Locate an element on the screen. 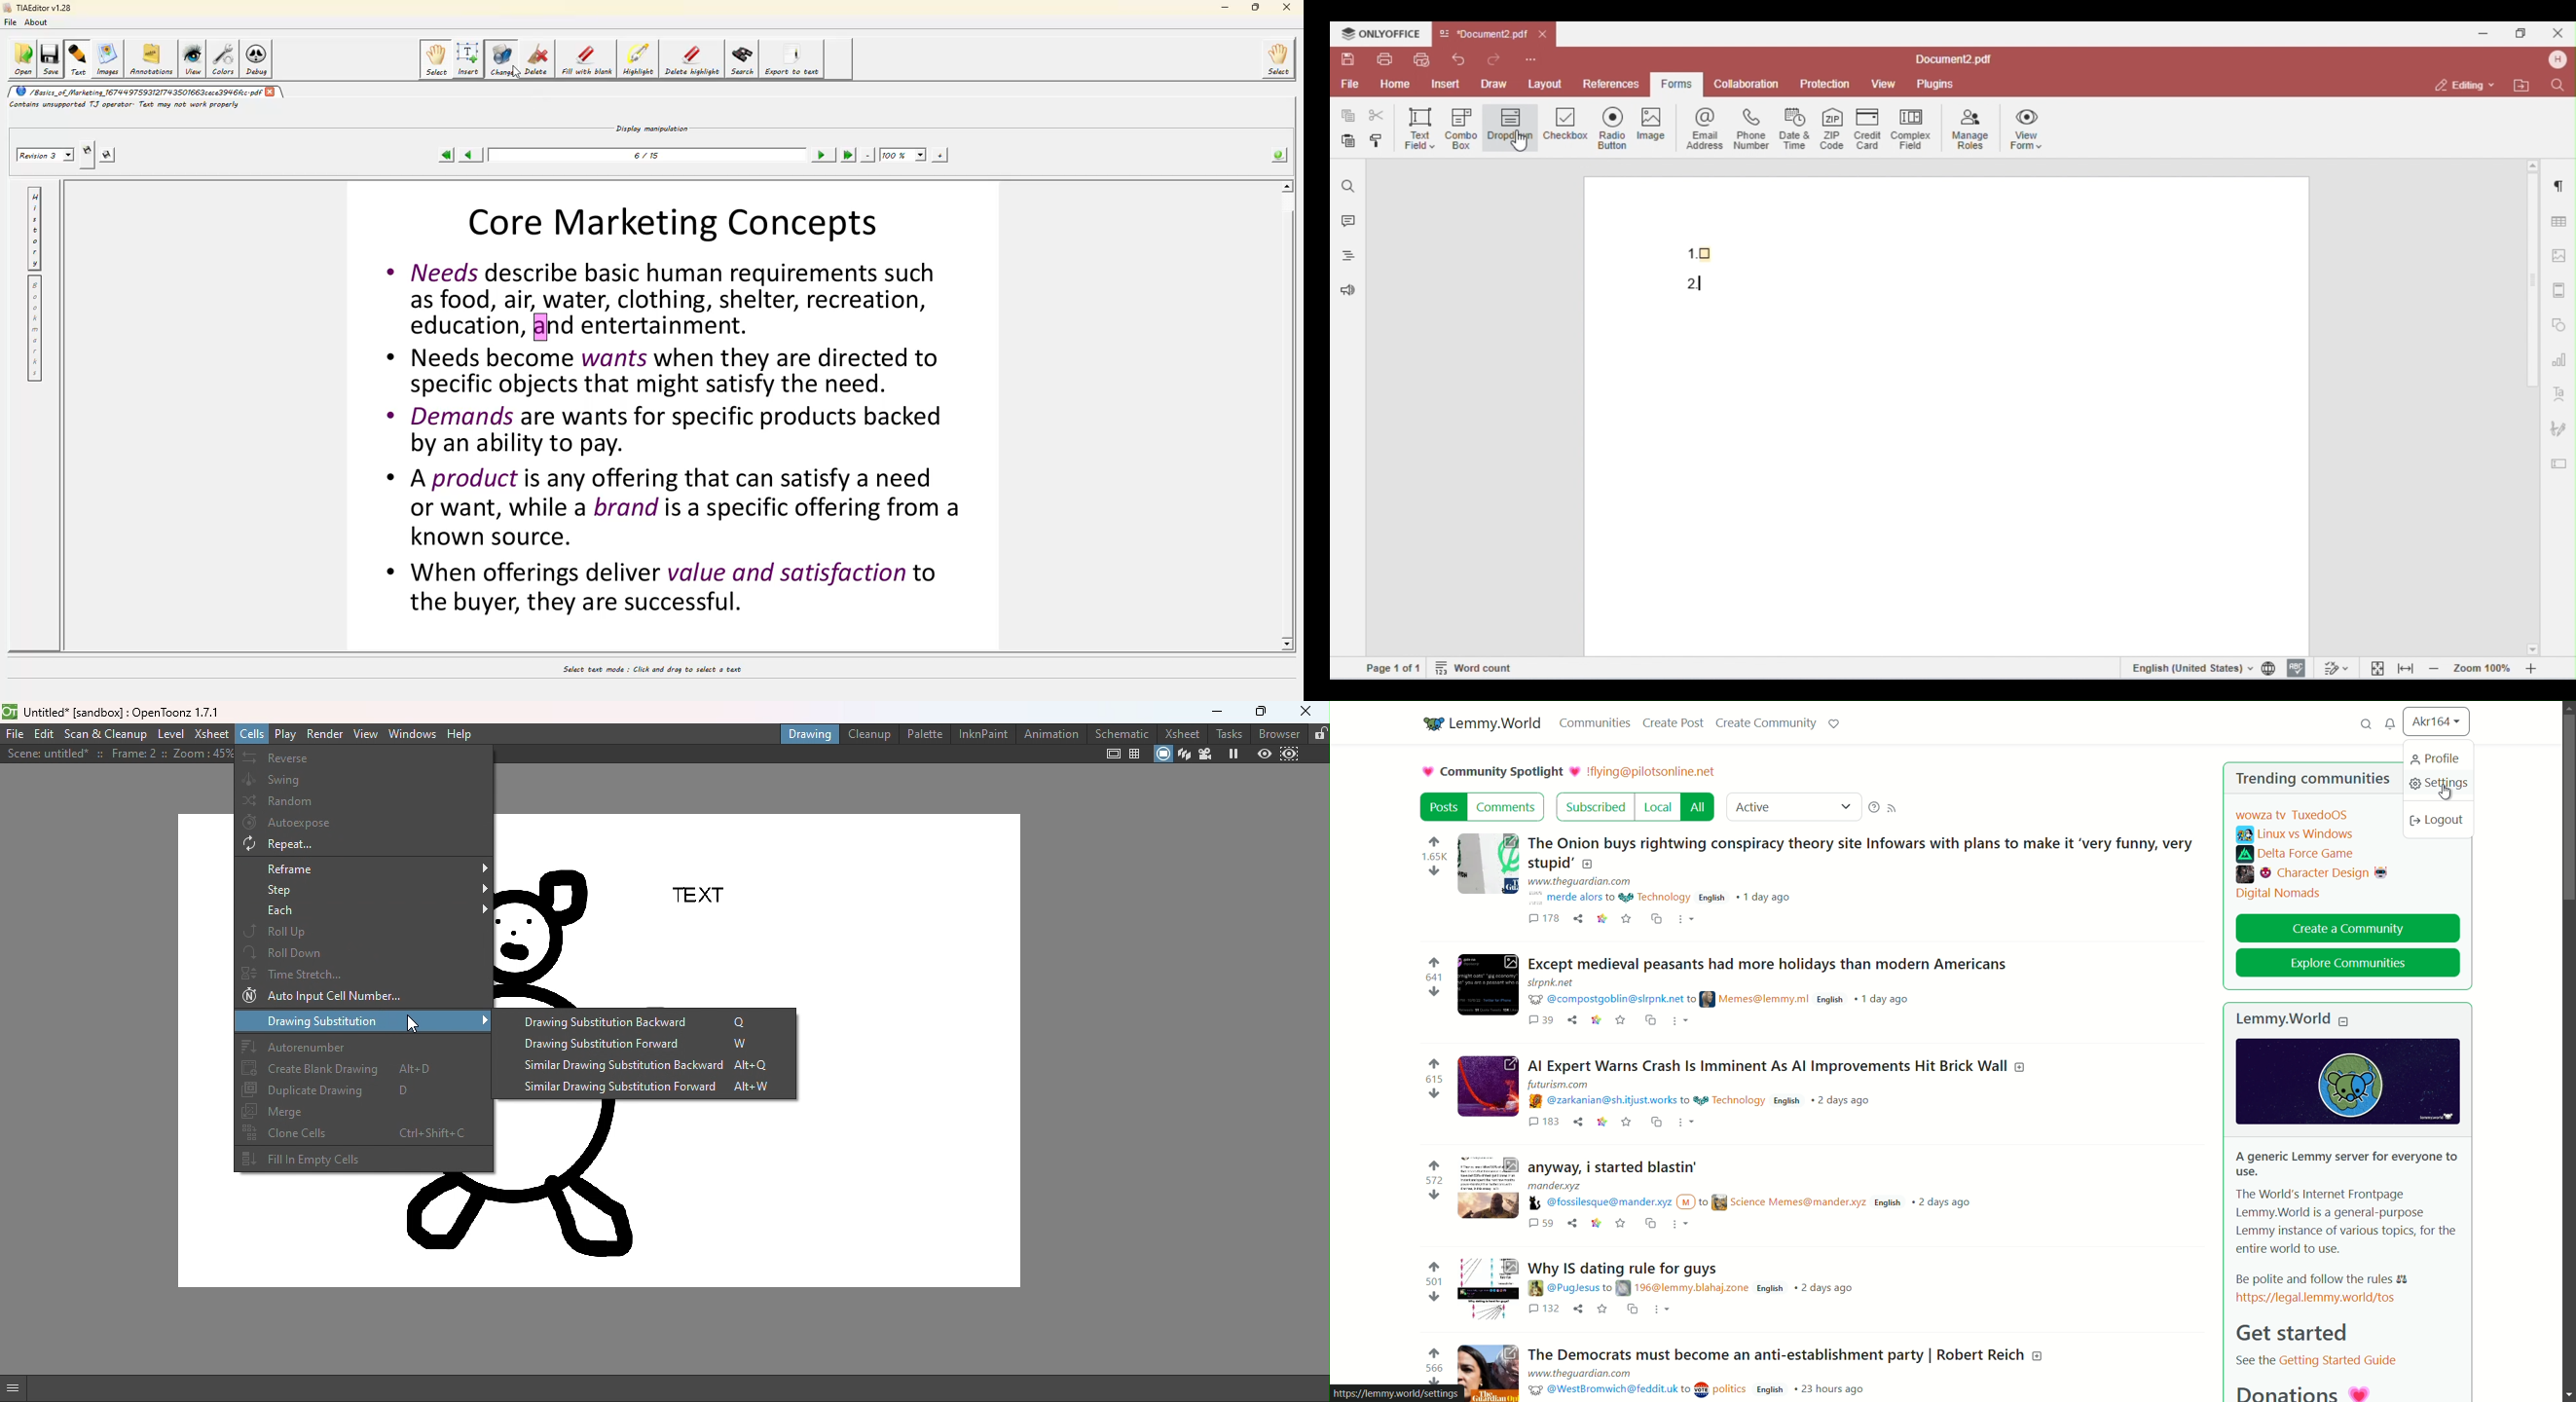  unread messages is located at coordinates (2391, 724).